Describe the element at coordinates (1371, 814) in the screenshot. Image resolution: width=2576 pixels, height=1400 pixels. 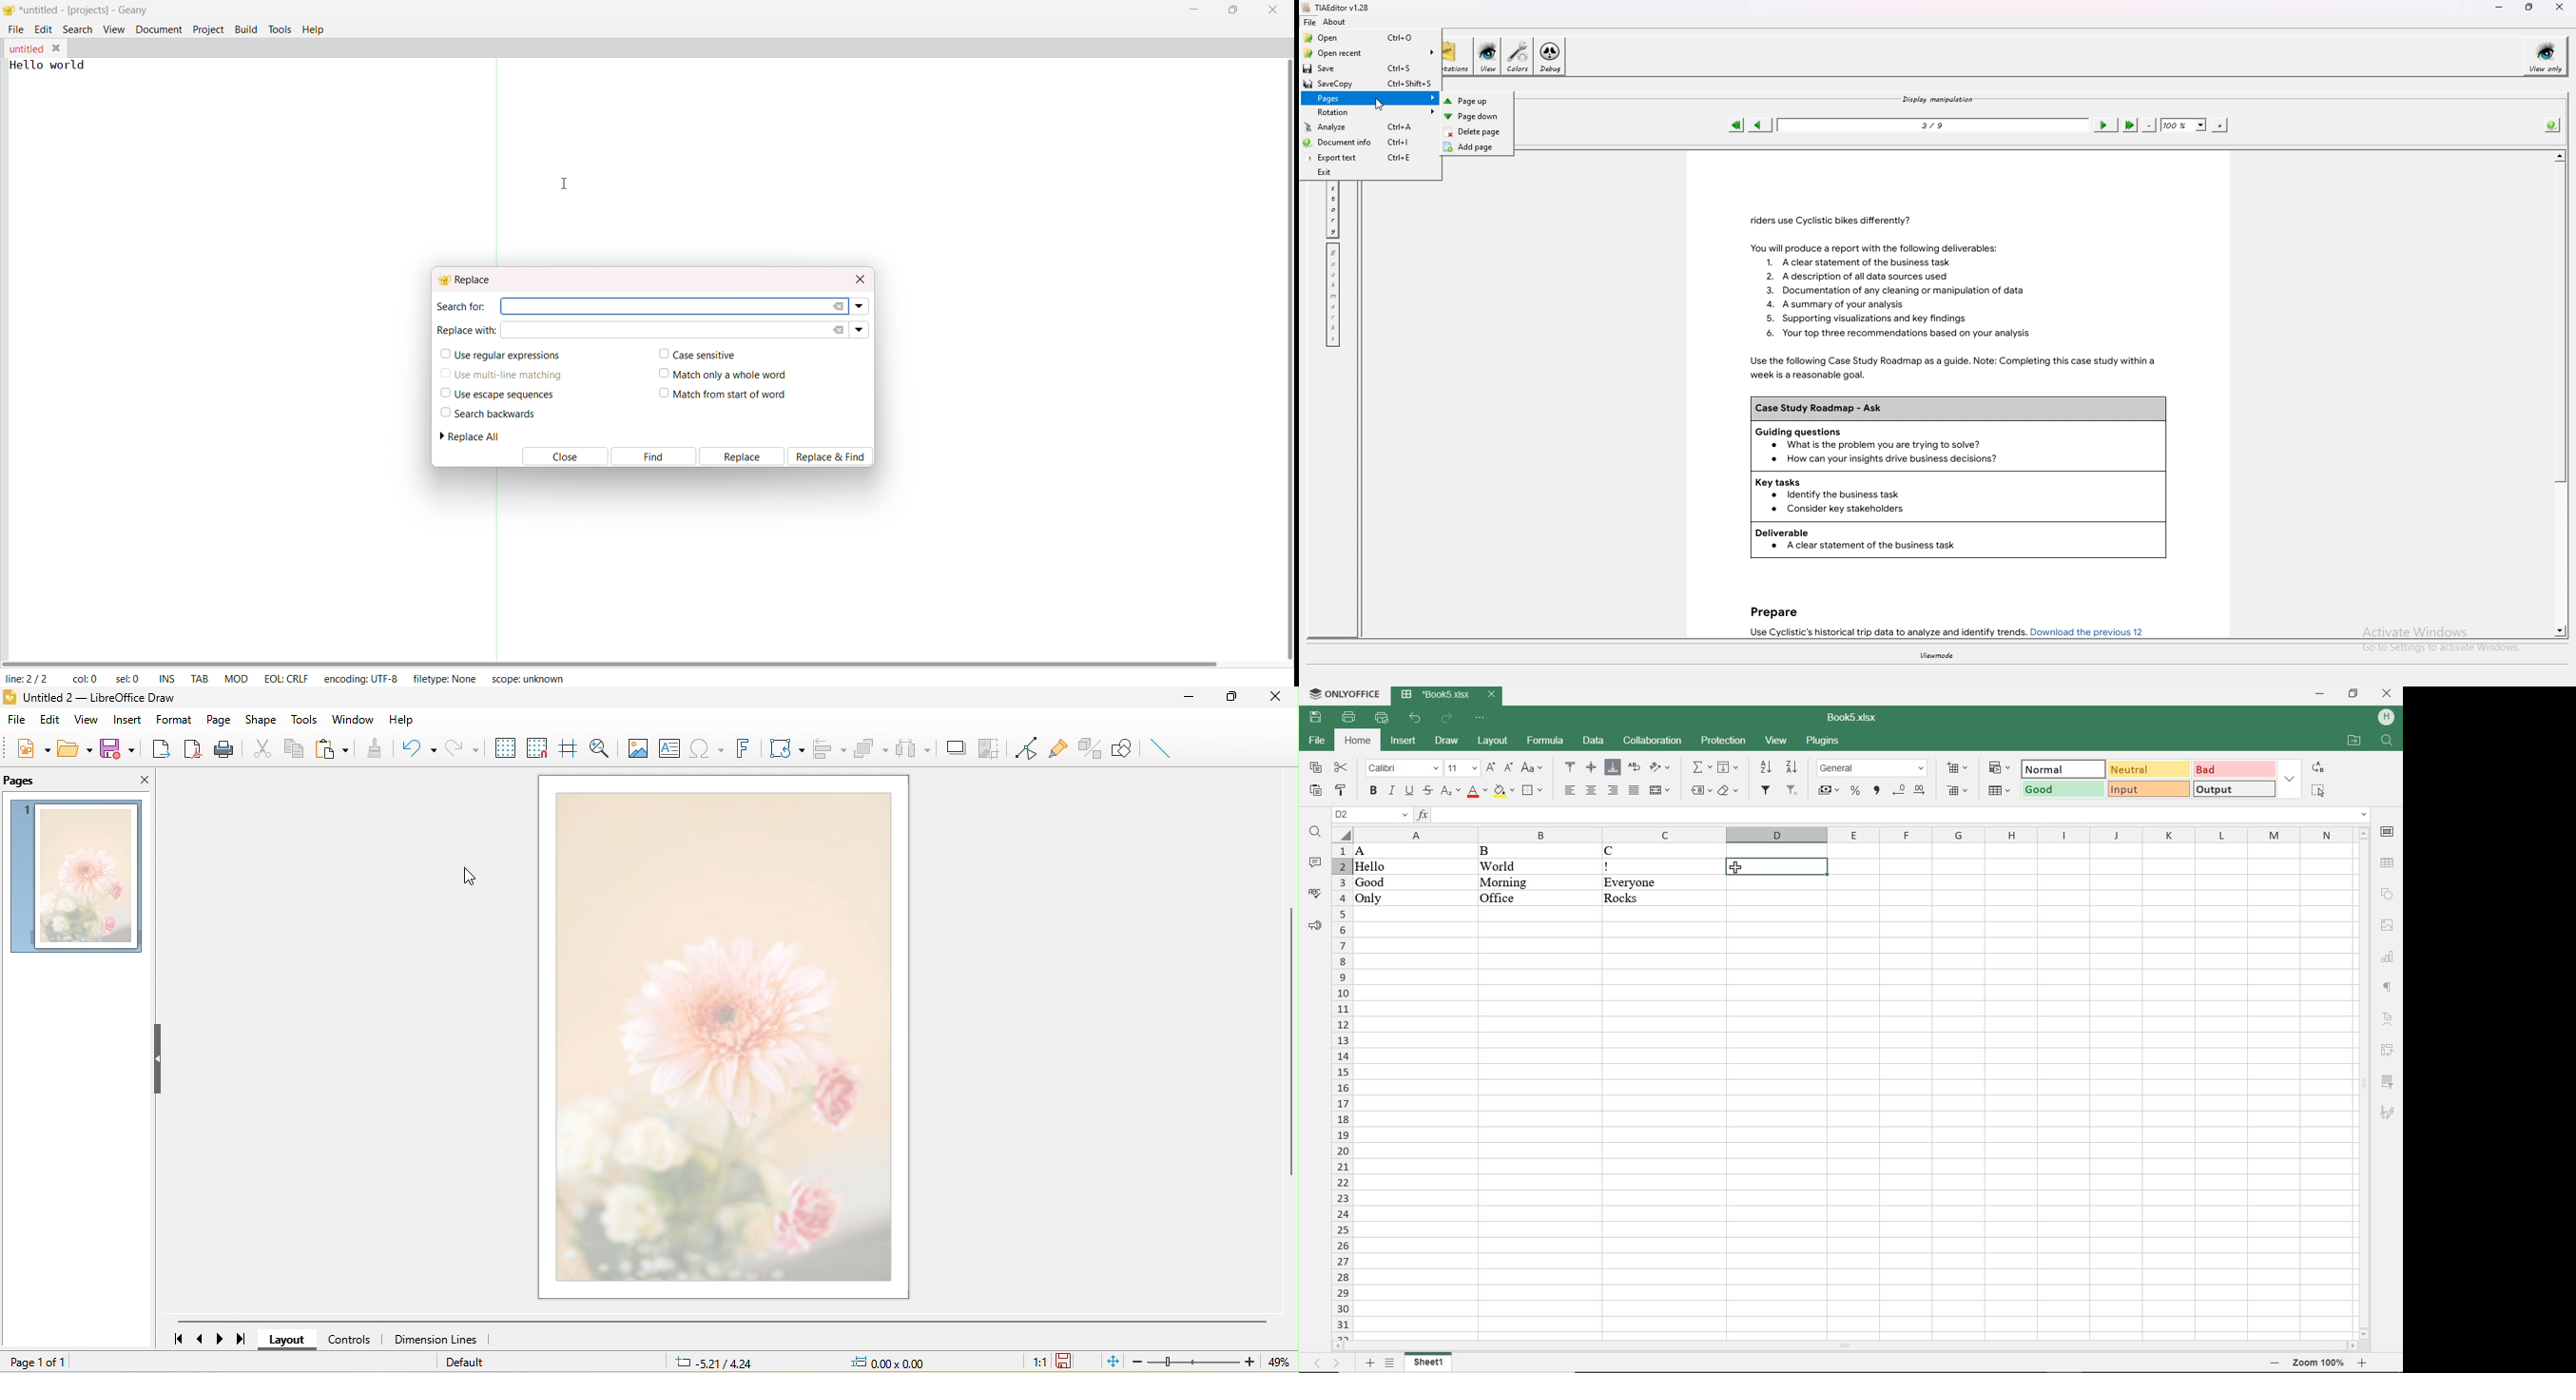
I see `name manager` at that location.